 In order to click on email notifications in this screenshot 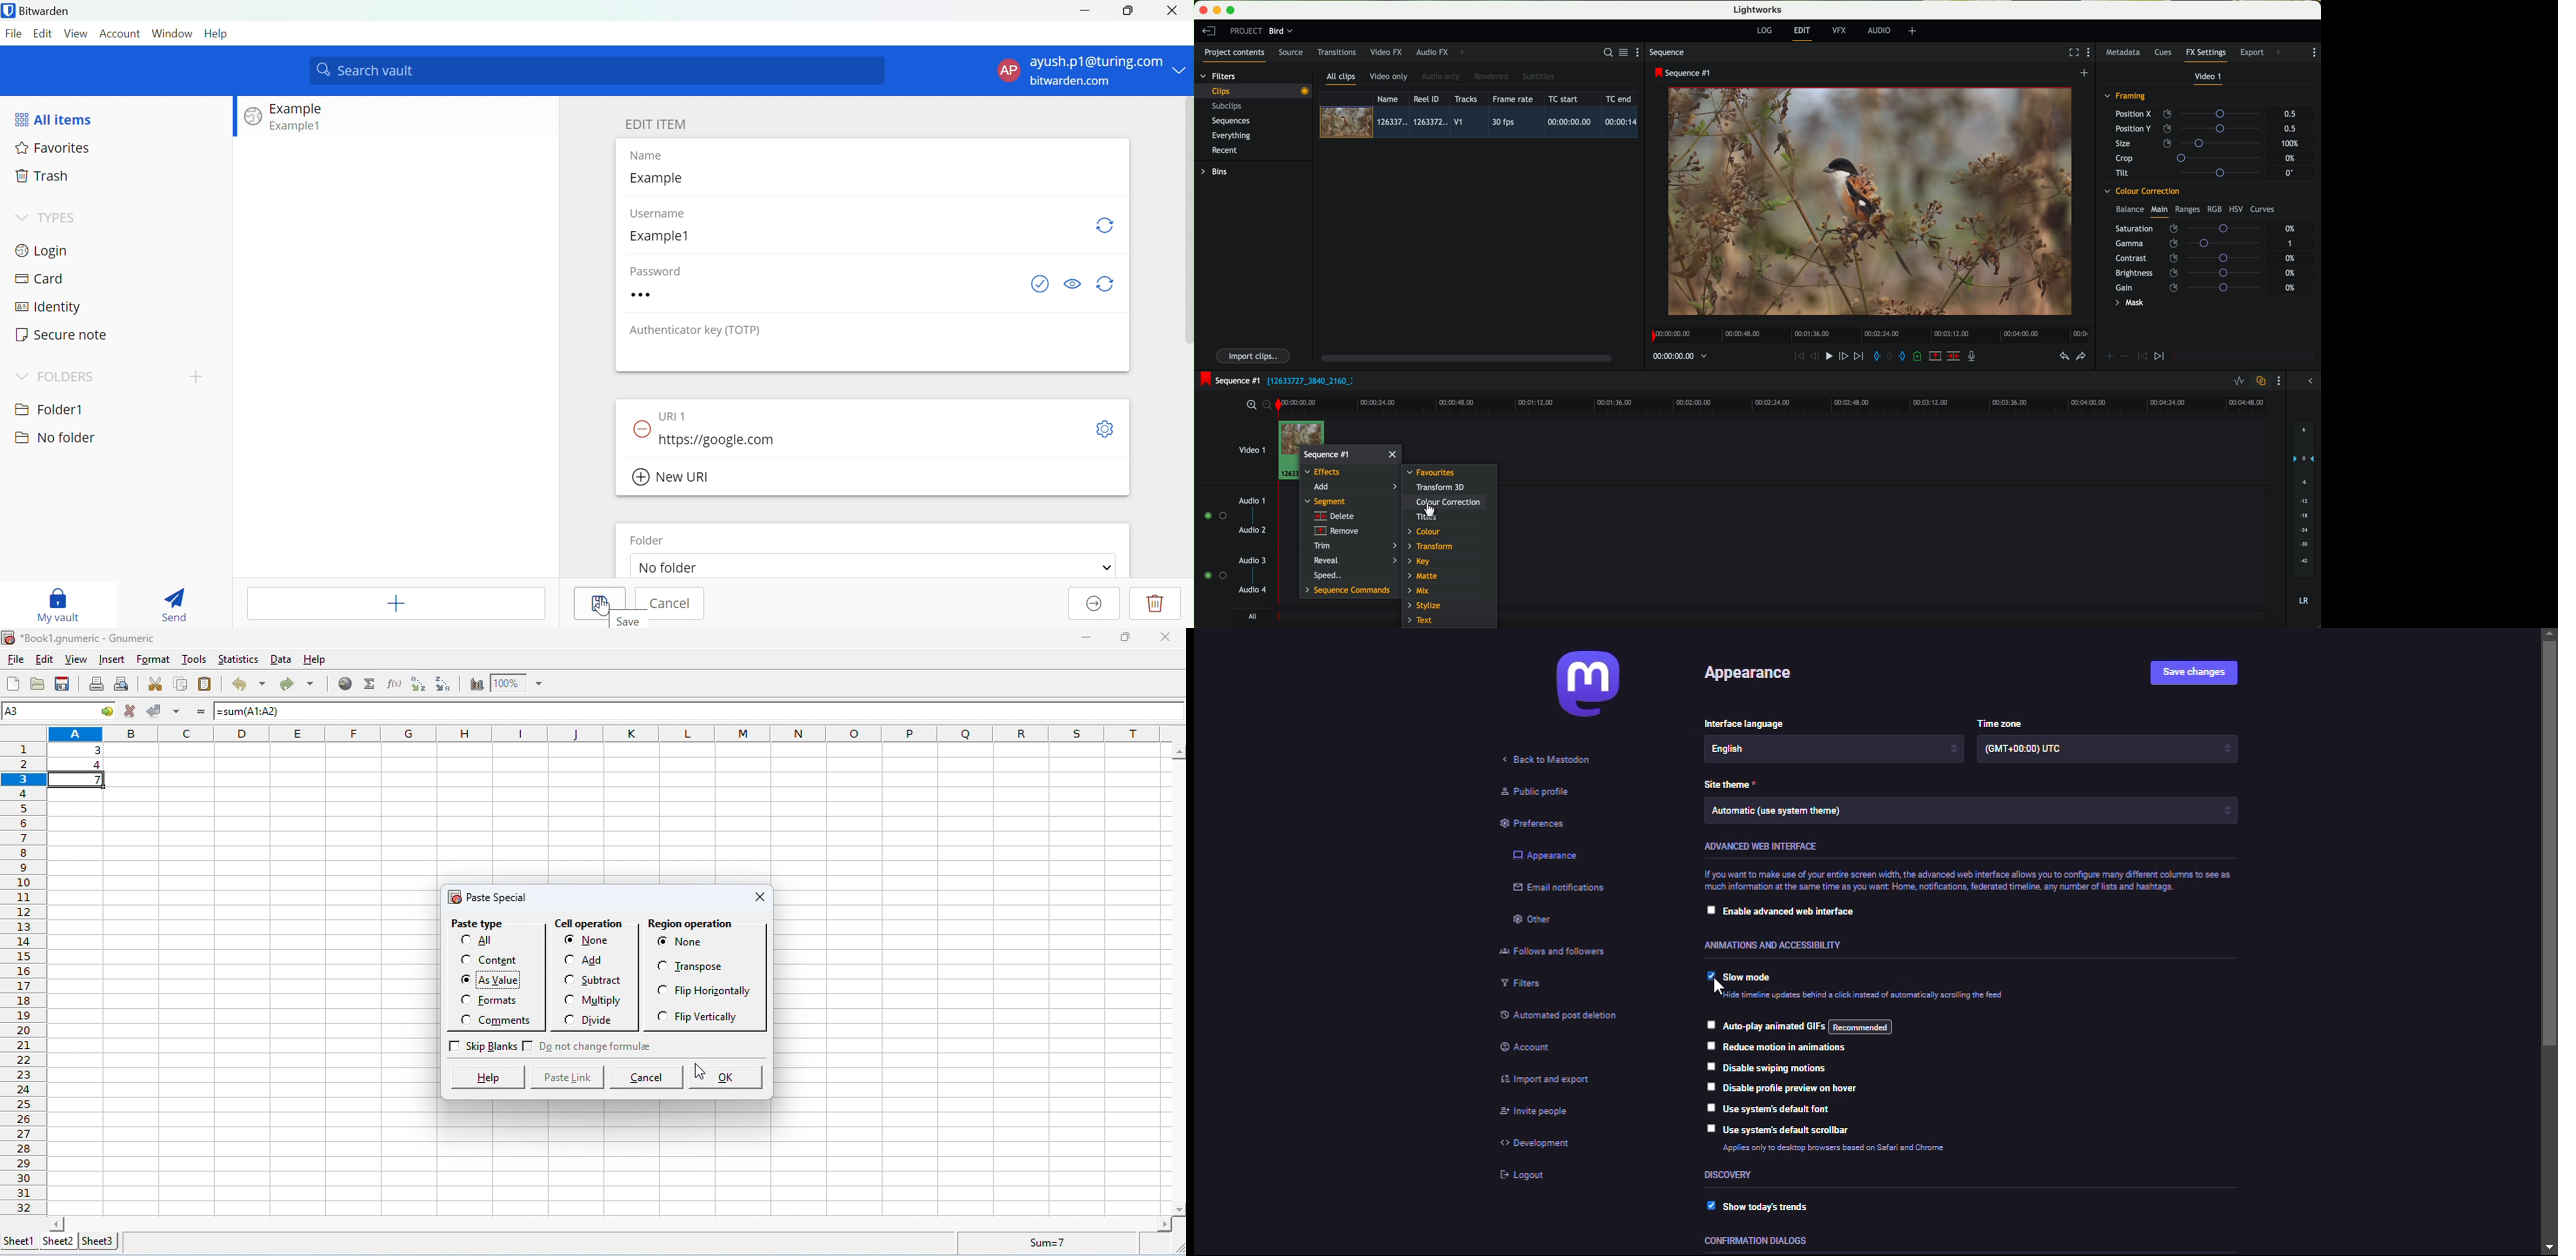, I will do `click(1561, 891)`.